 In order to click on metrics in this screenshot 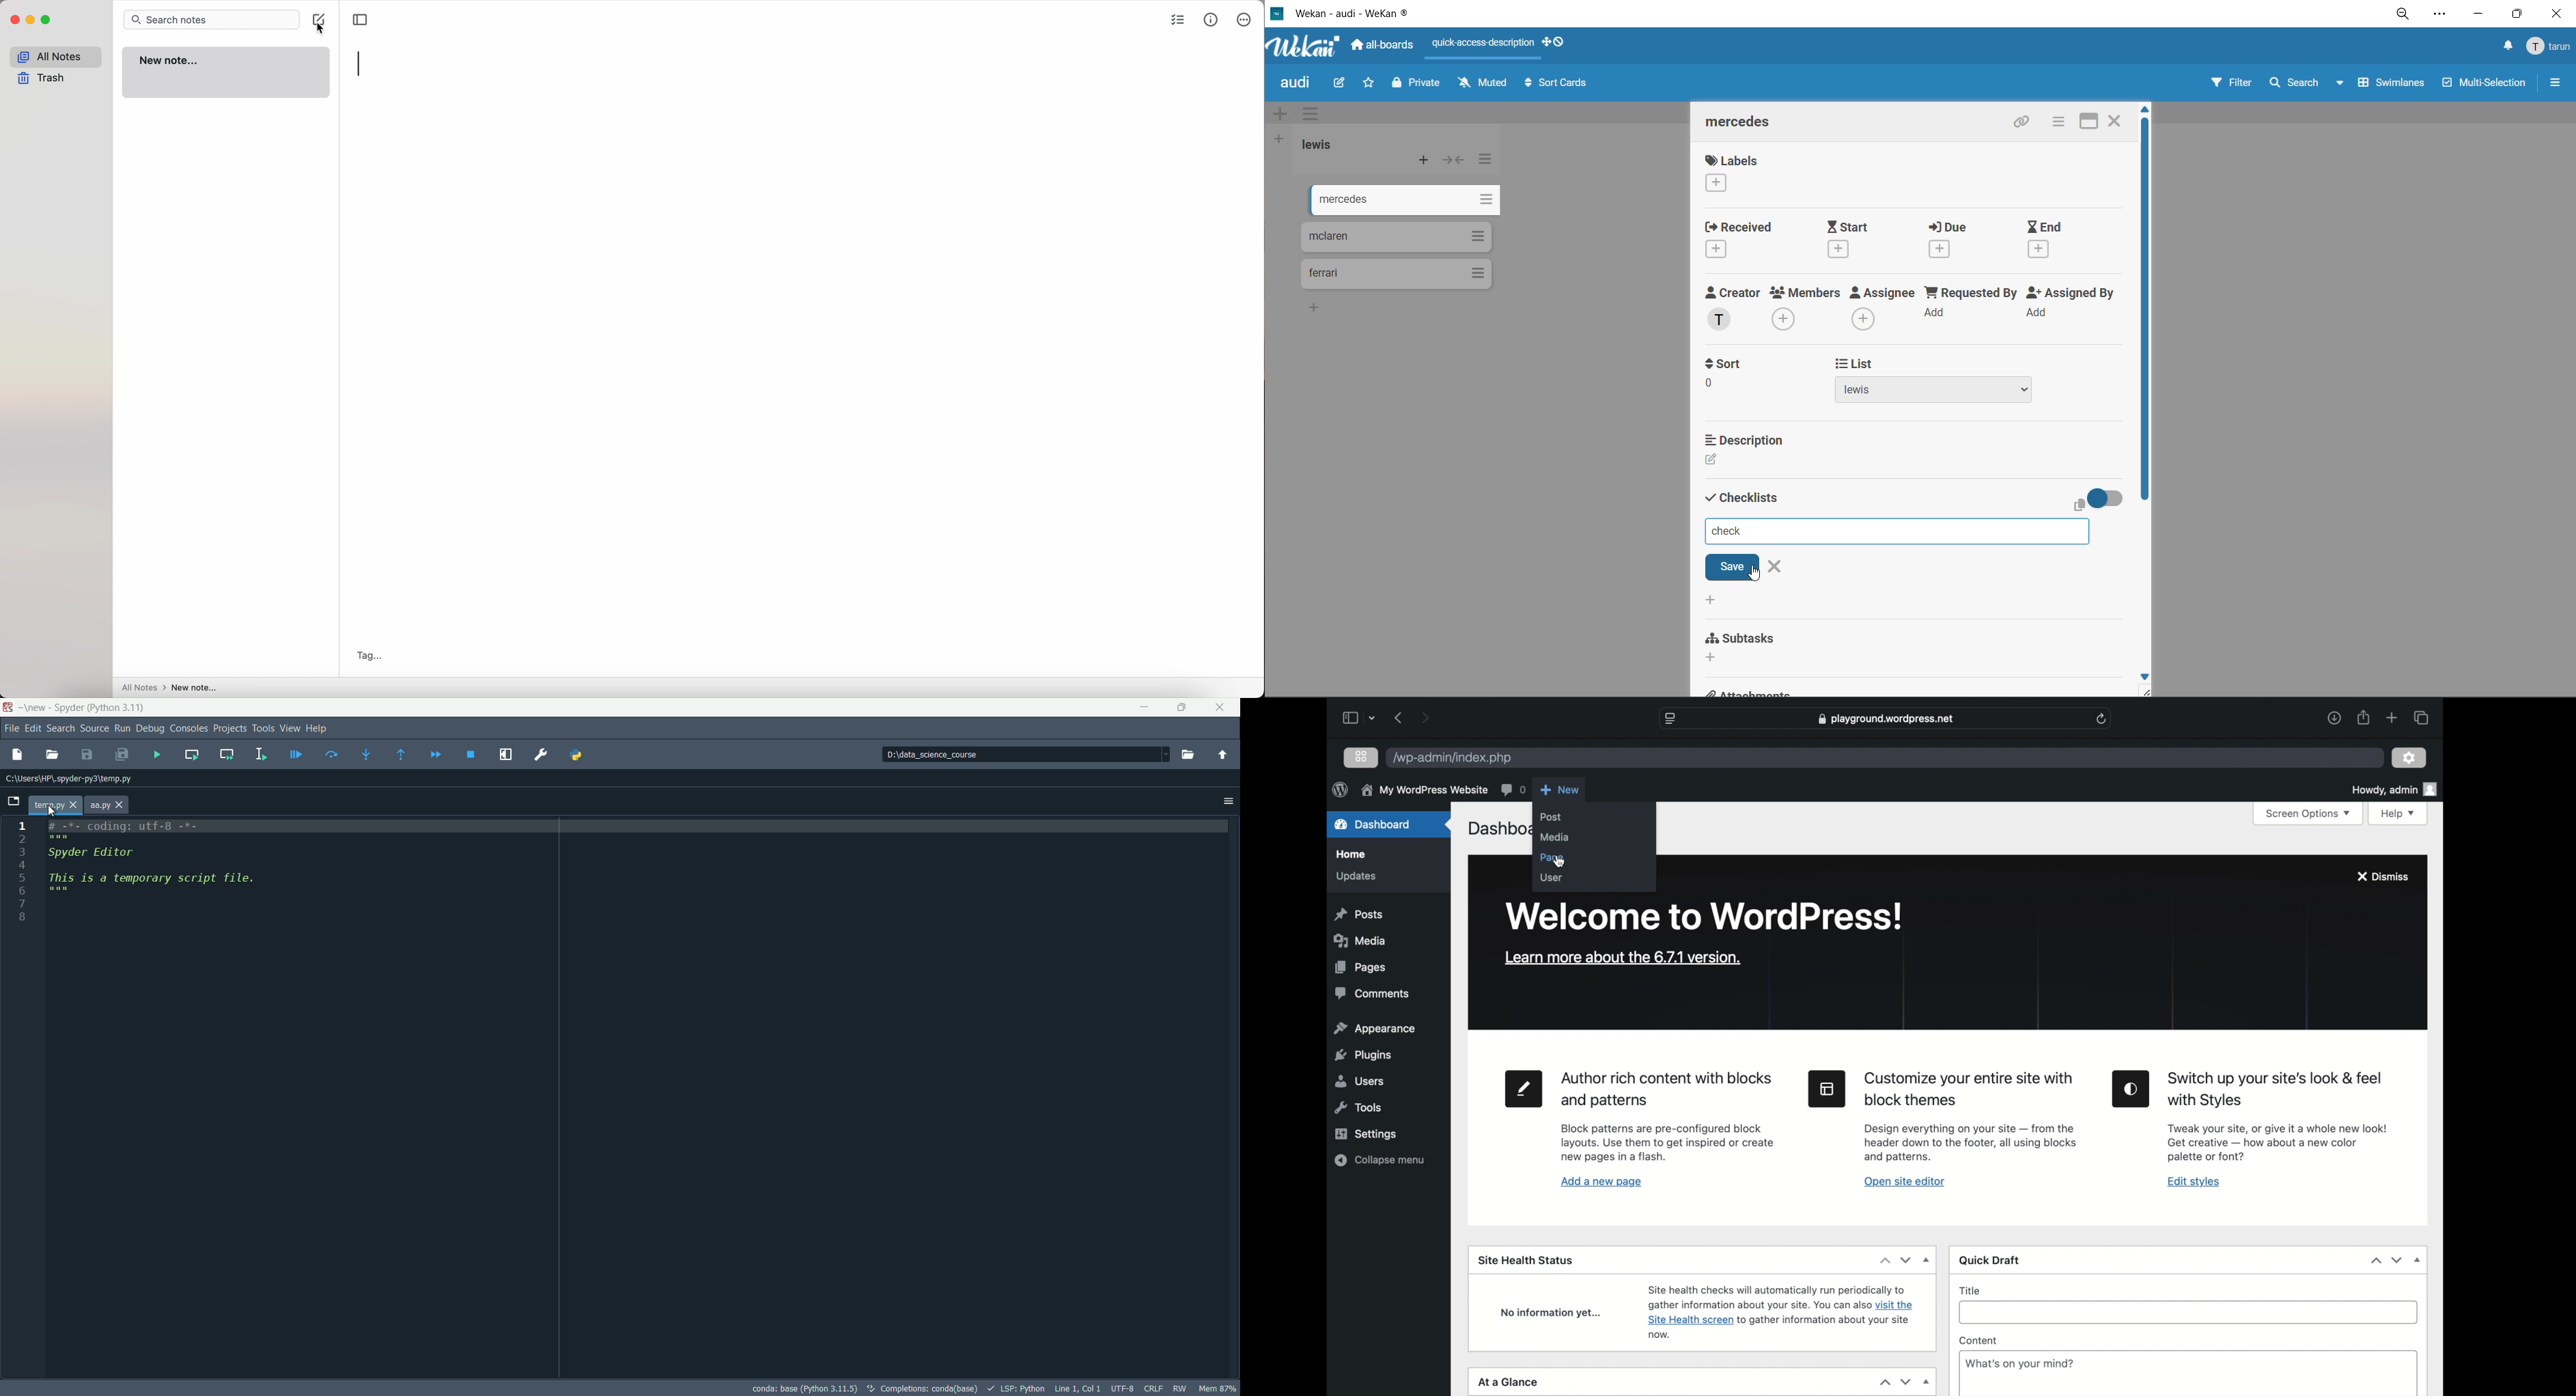, I will do `click(1212, 20)`.